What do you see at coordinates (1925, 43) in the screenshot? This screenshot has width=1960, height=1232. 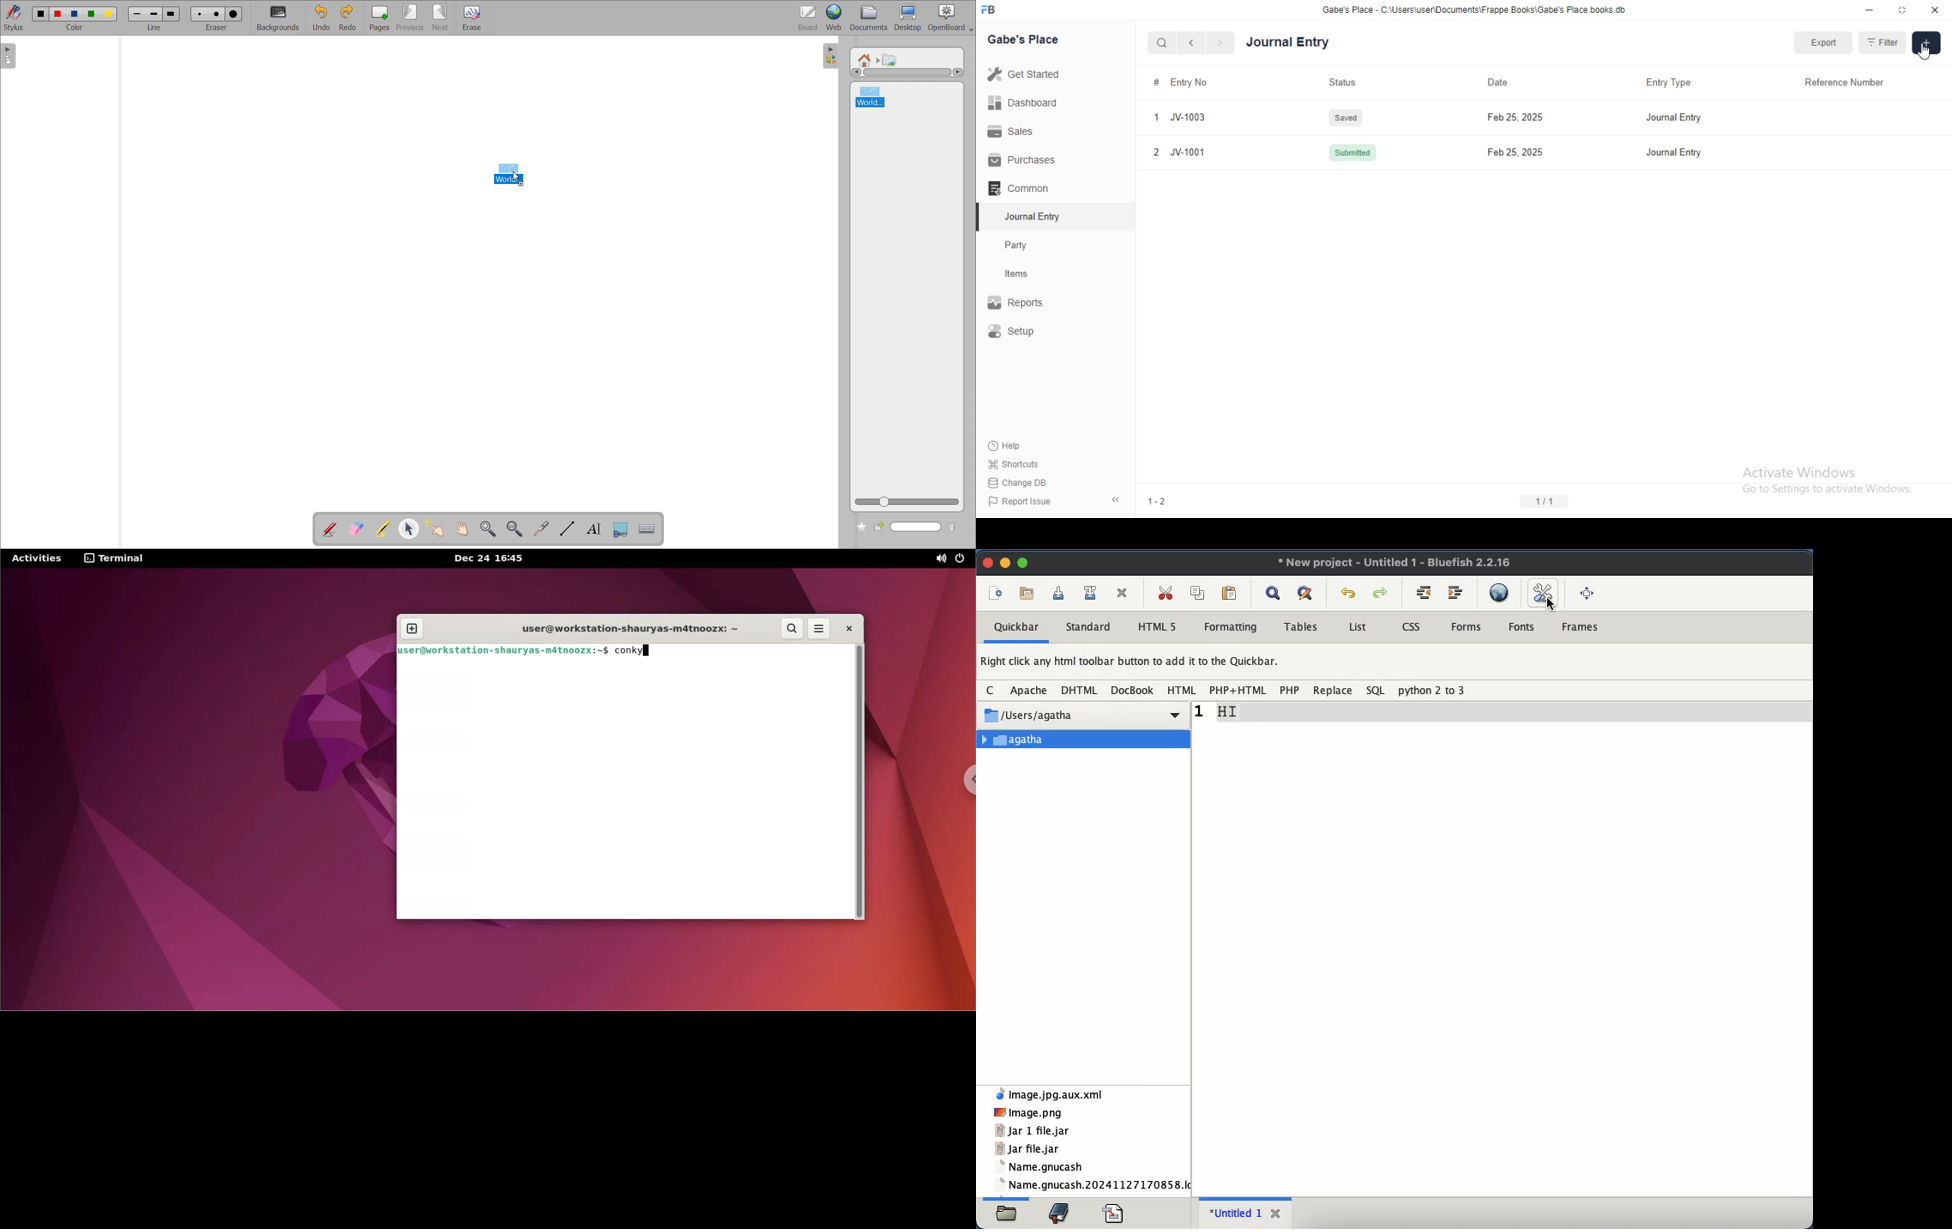 I see `Add` at bounding box center [1925, 43].